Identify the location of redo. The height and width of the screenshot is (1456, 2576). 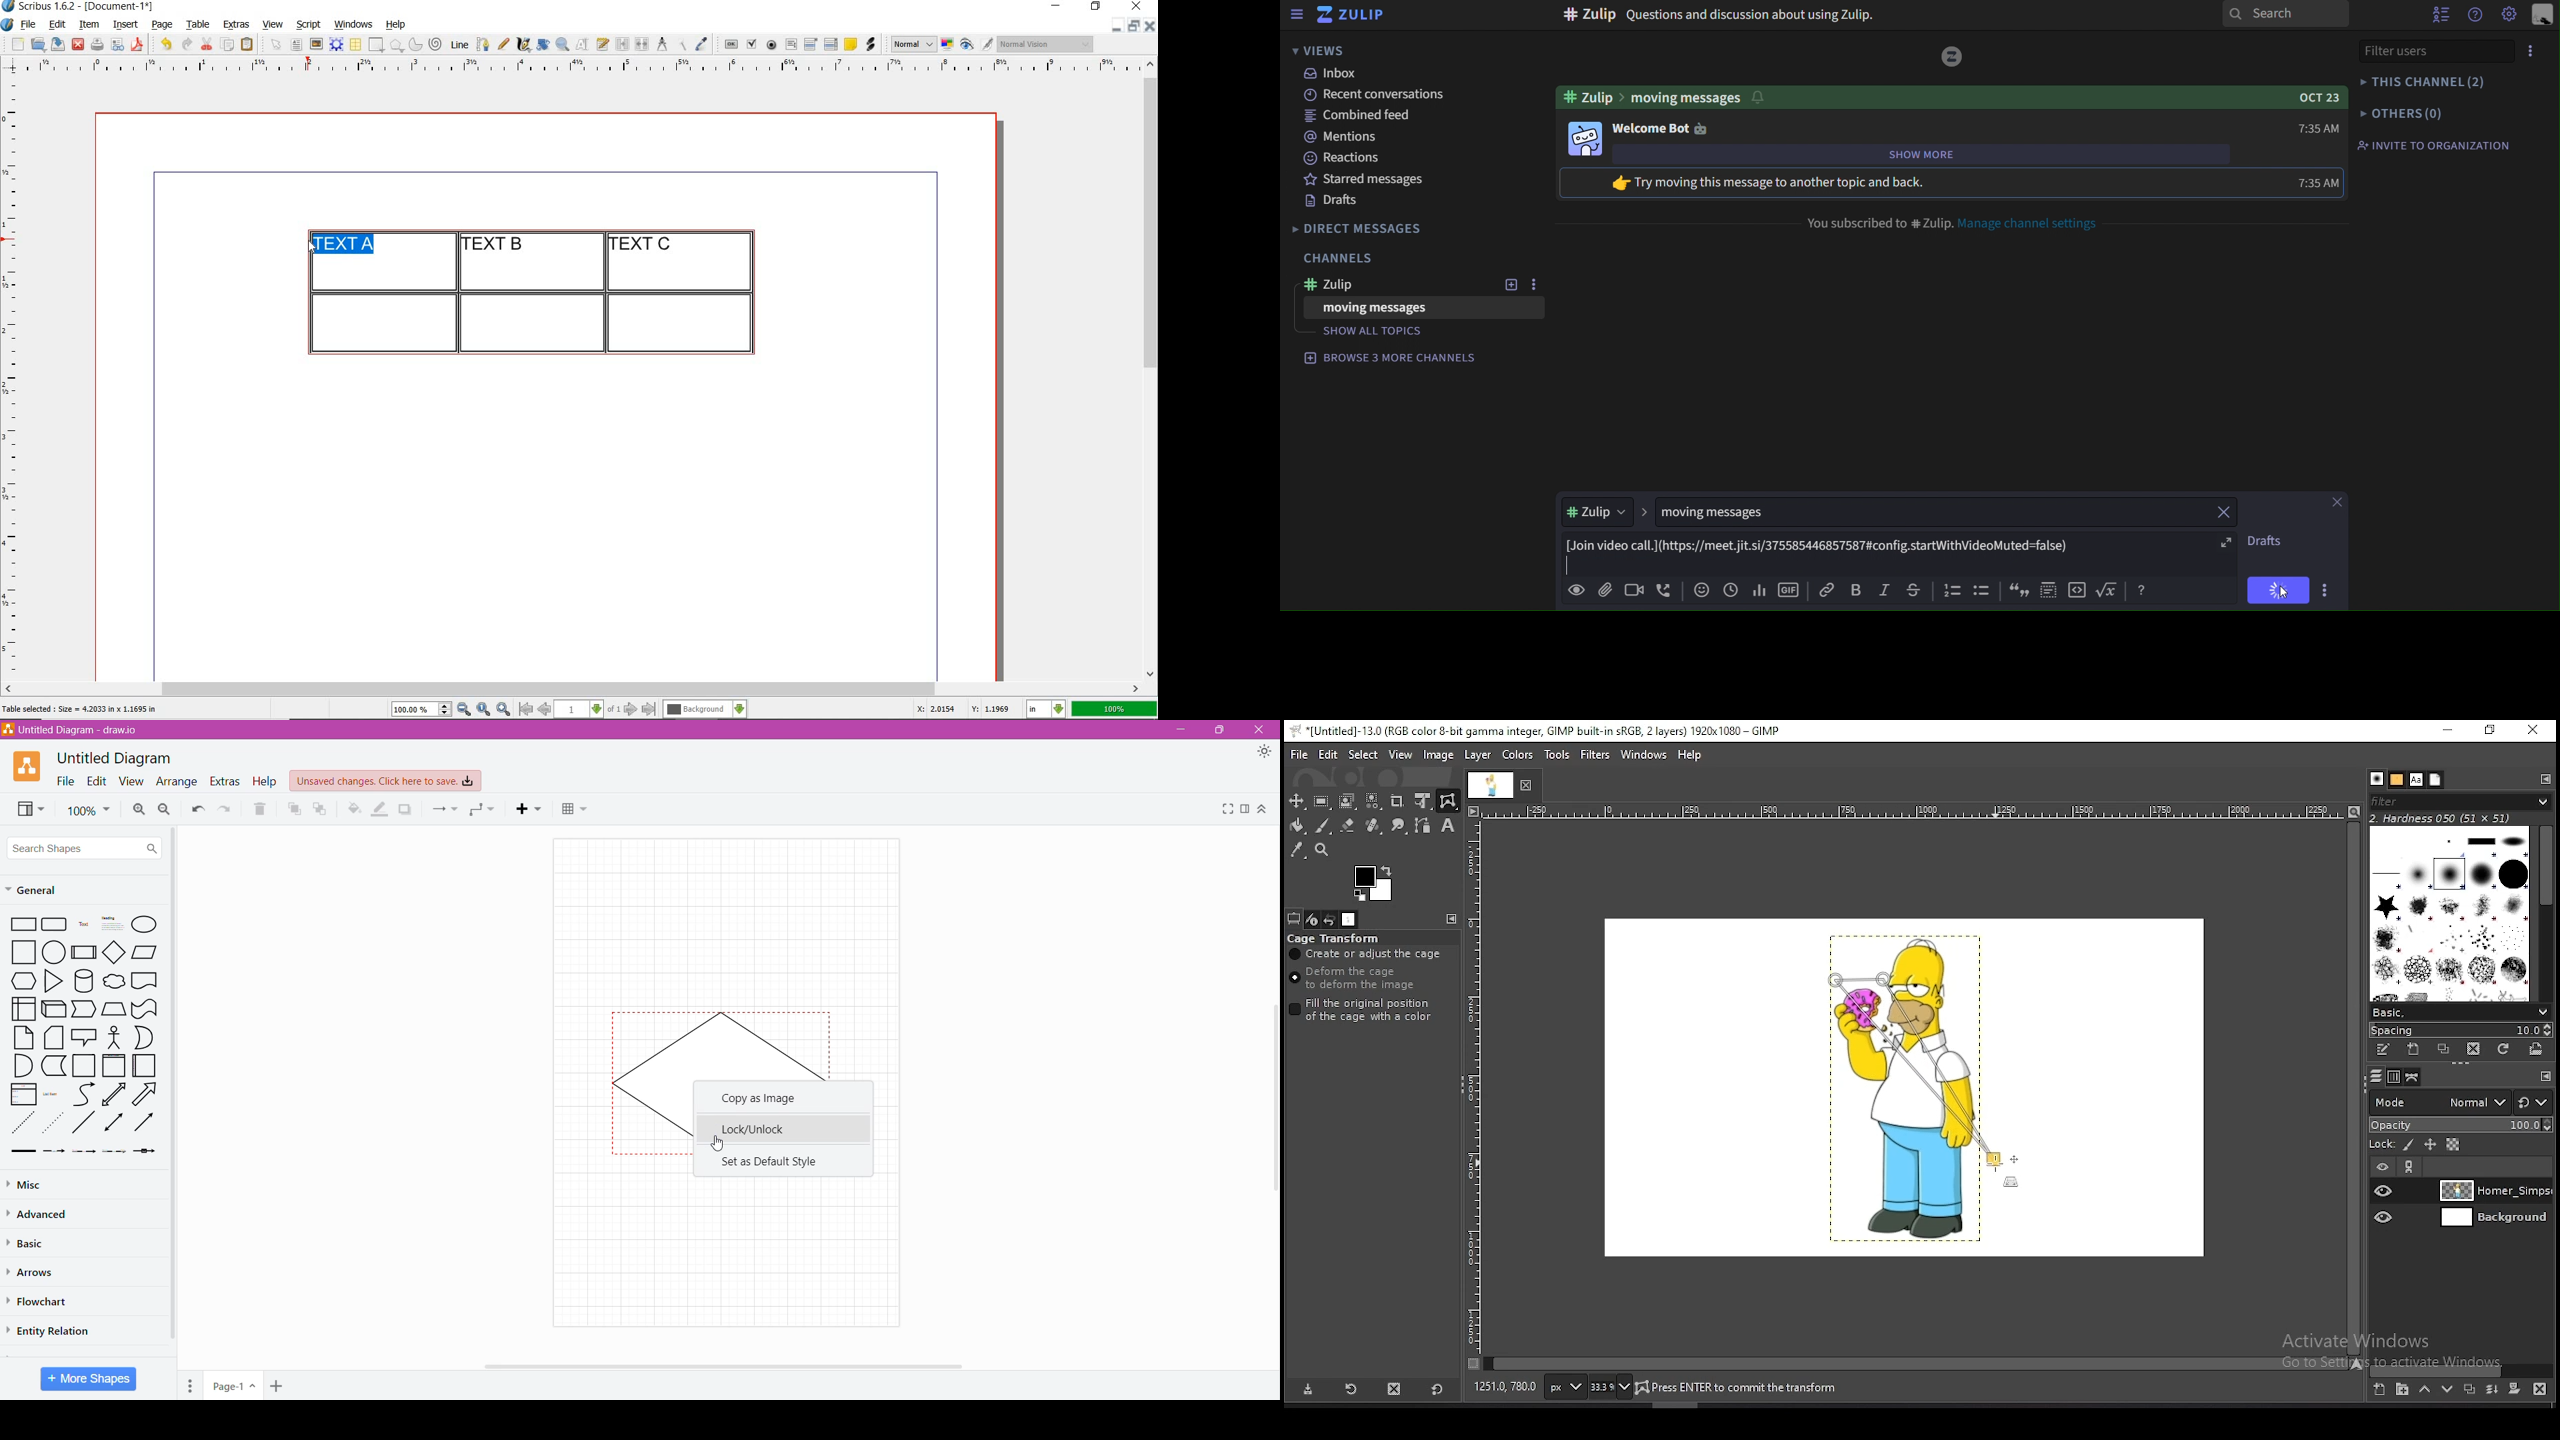
(186, 43).